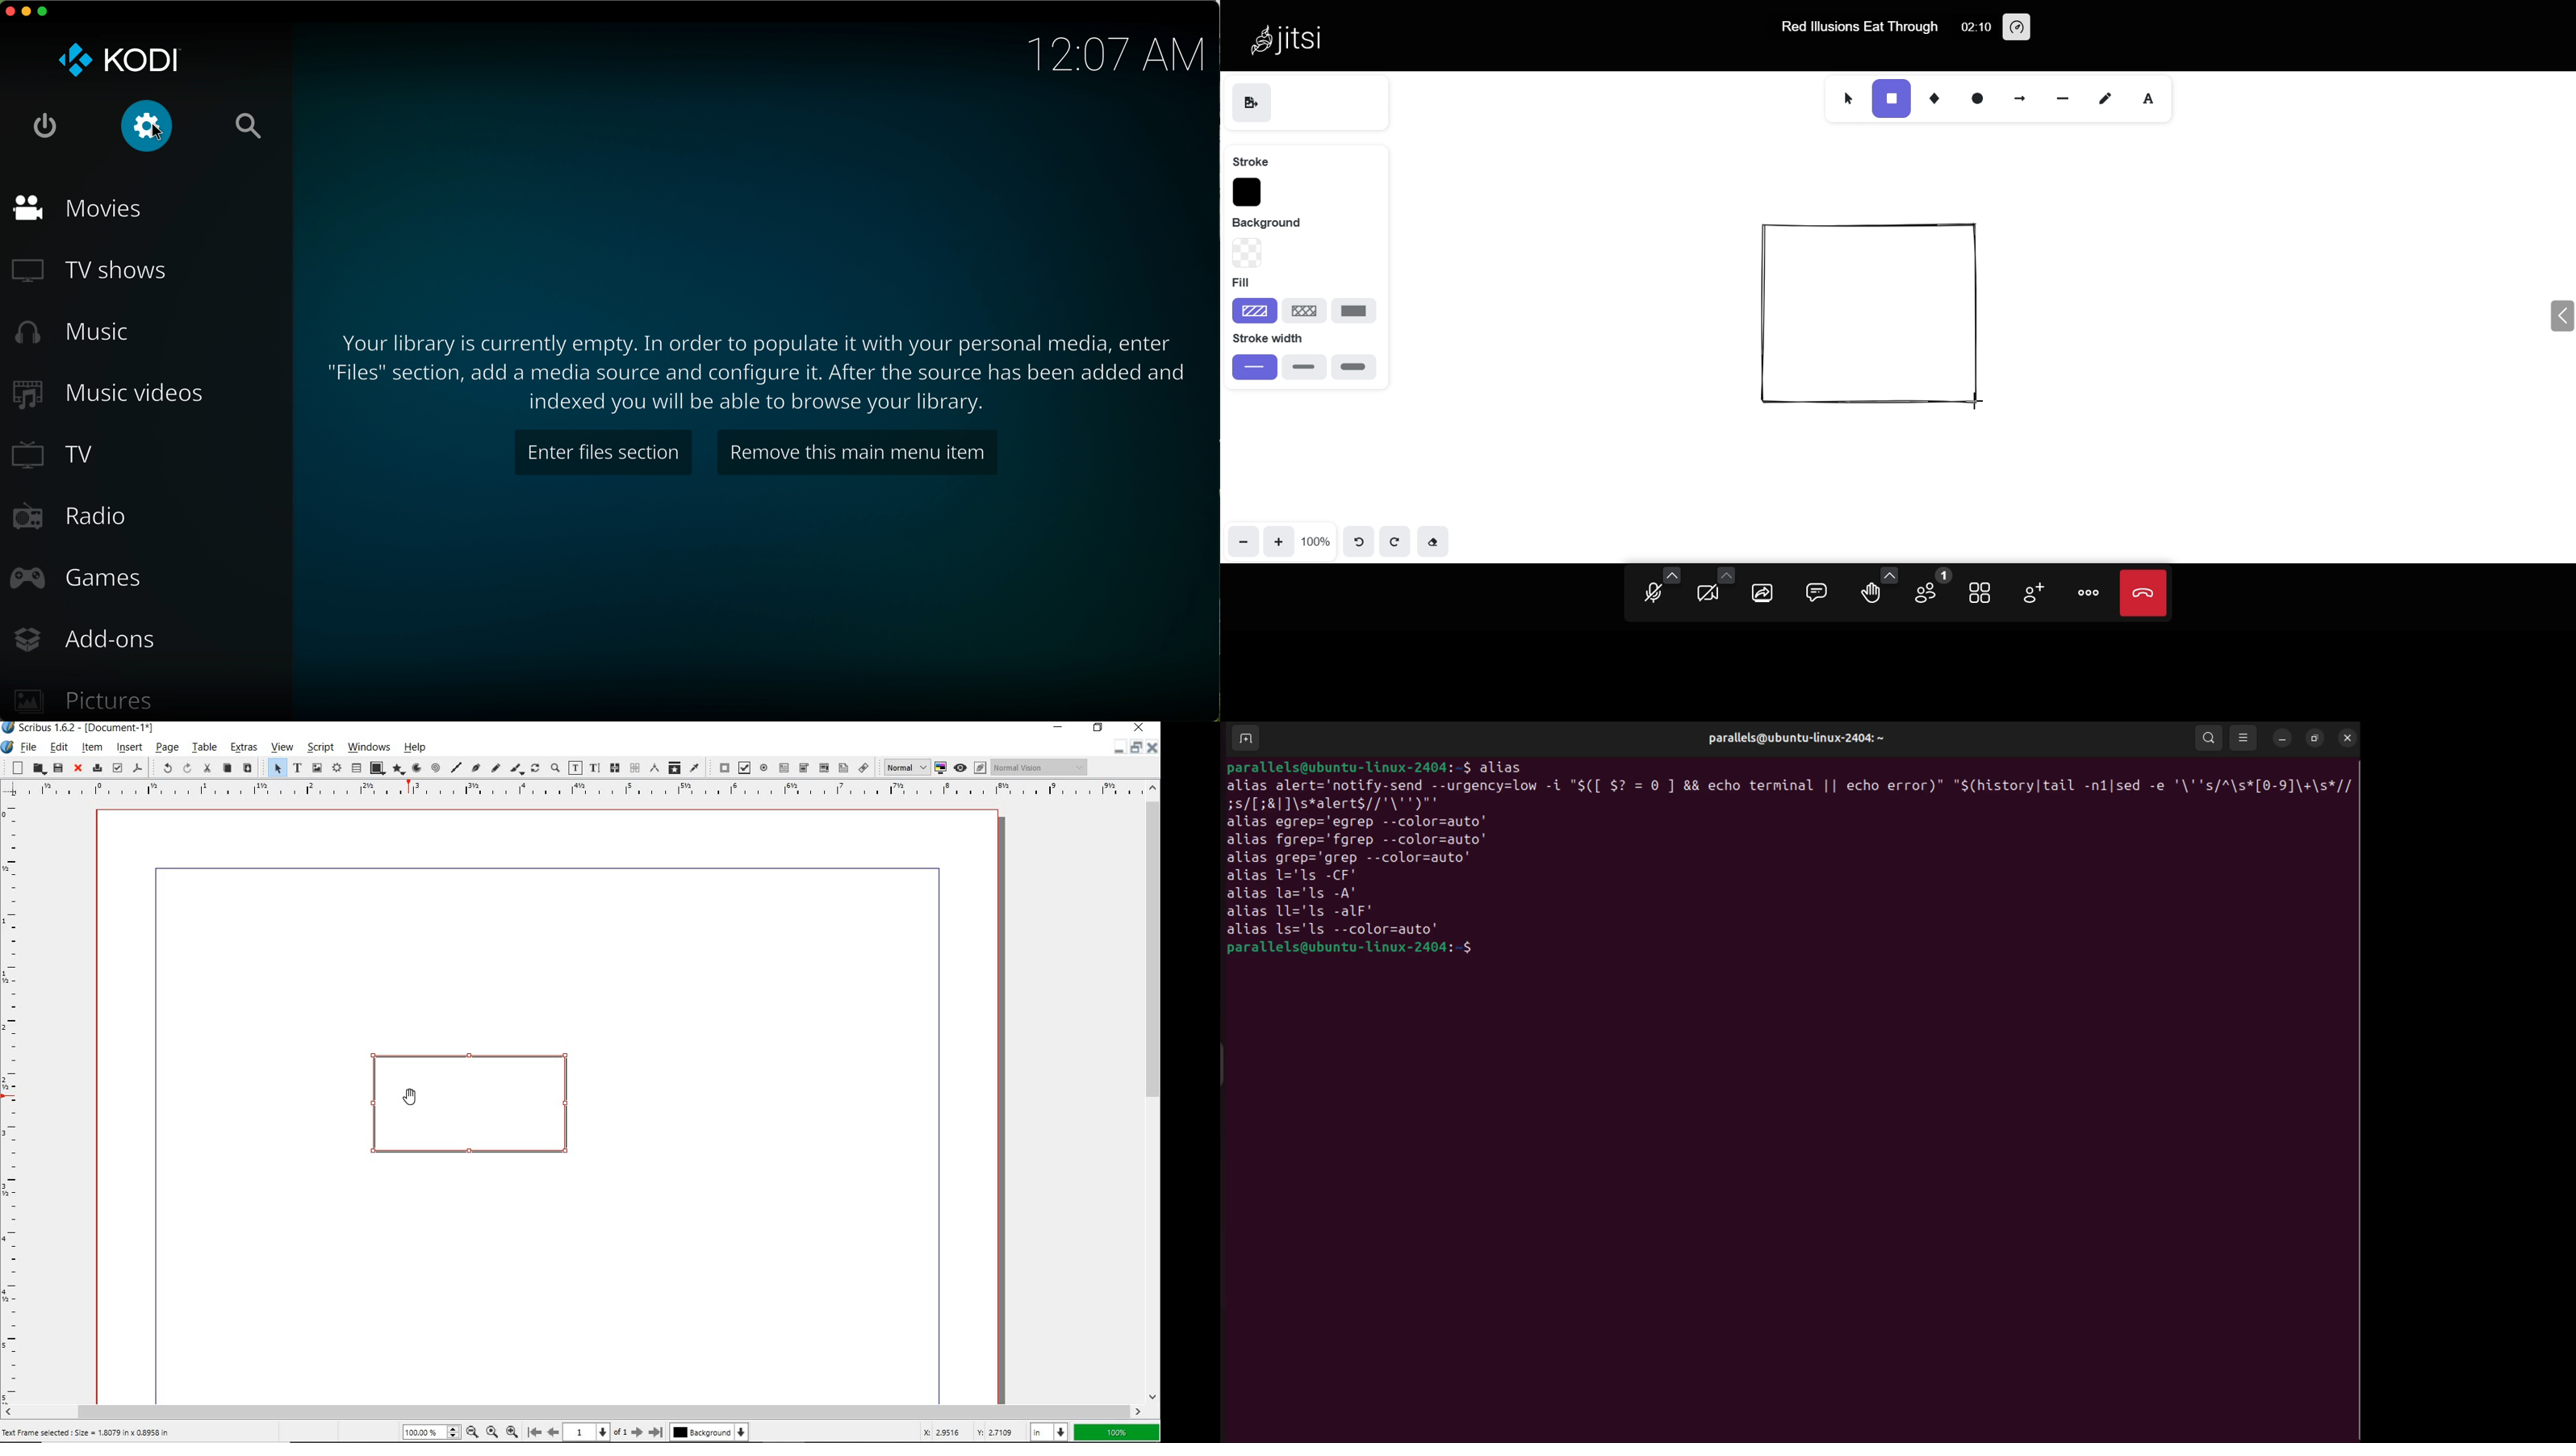 The width and height of the screenshot is (2576, 1456). Describe the element at coordinates (721, 767) in the screenshot. I see `pdf push button` at that location.